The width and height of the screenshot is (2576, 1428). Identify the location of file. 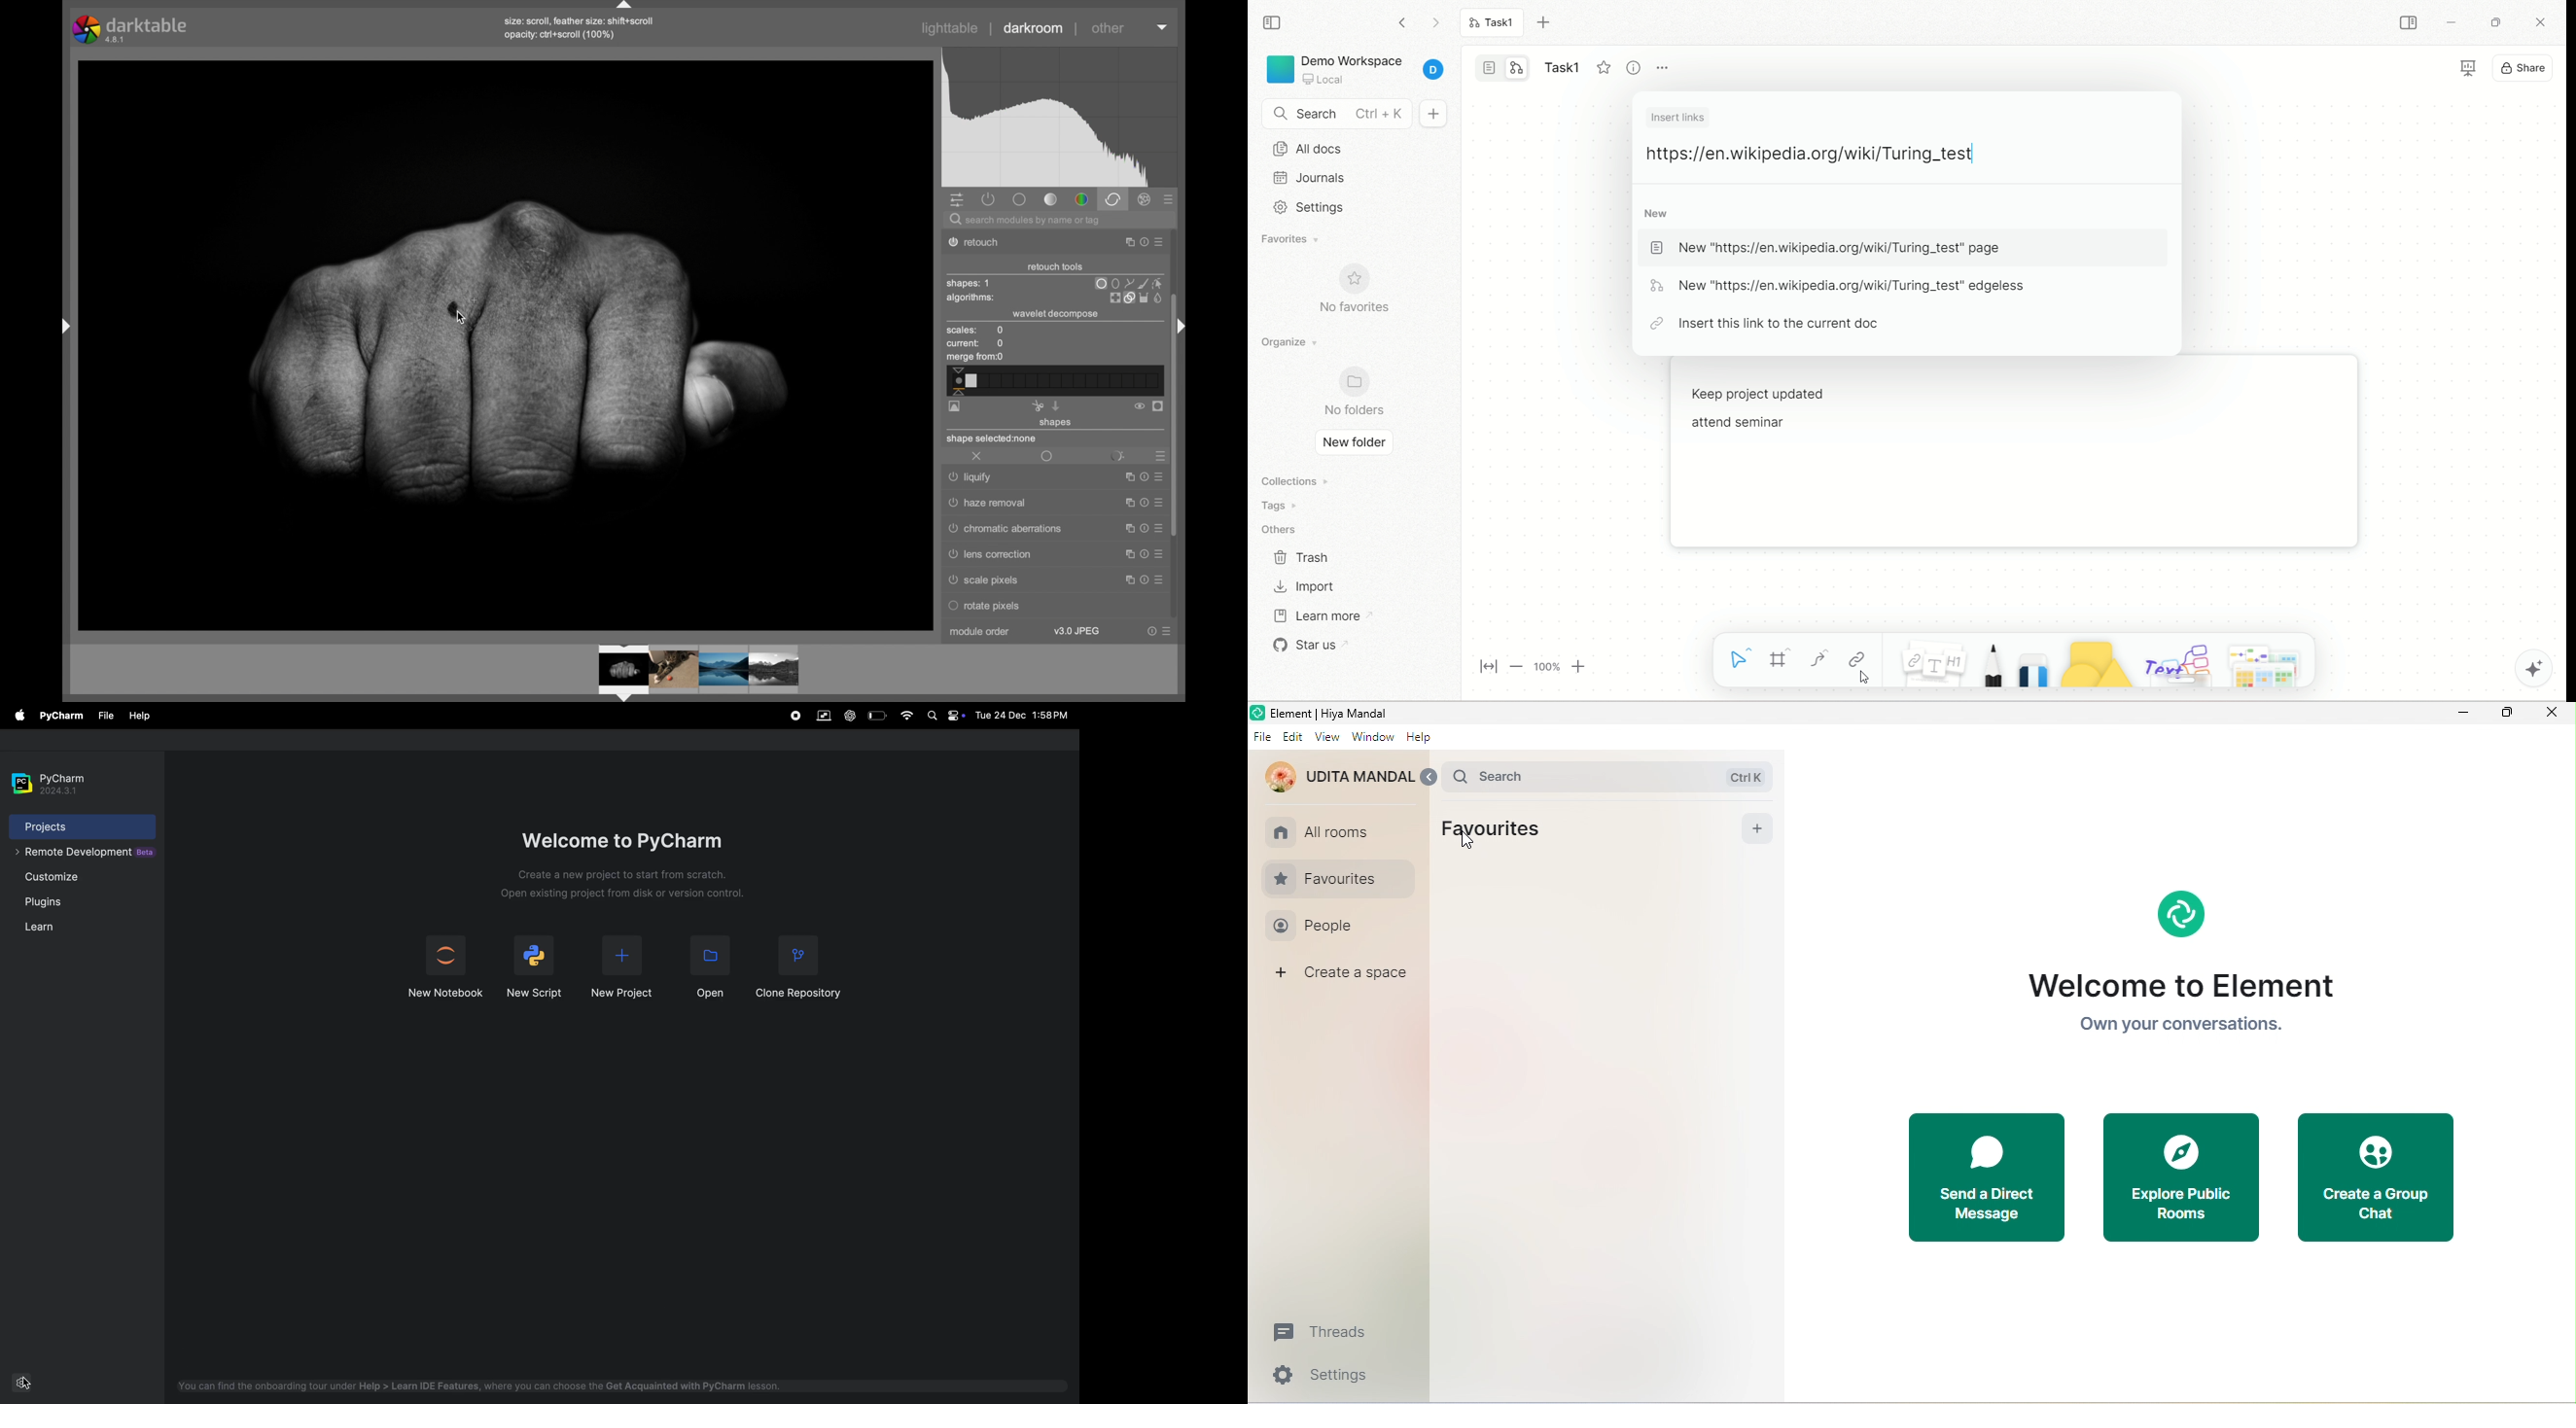
(1262, 737).